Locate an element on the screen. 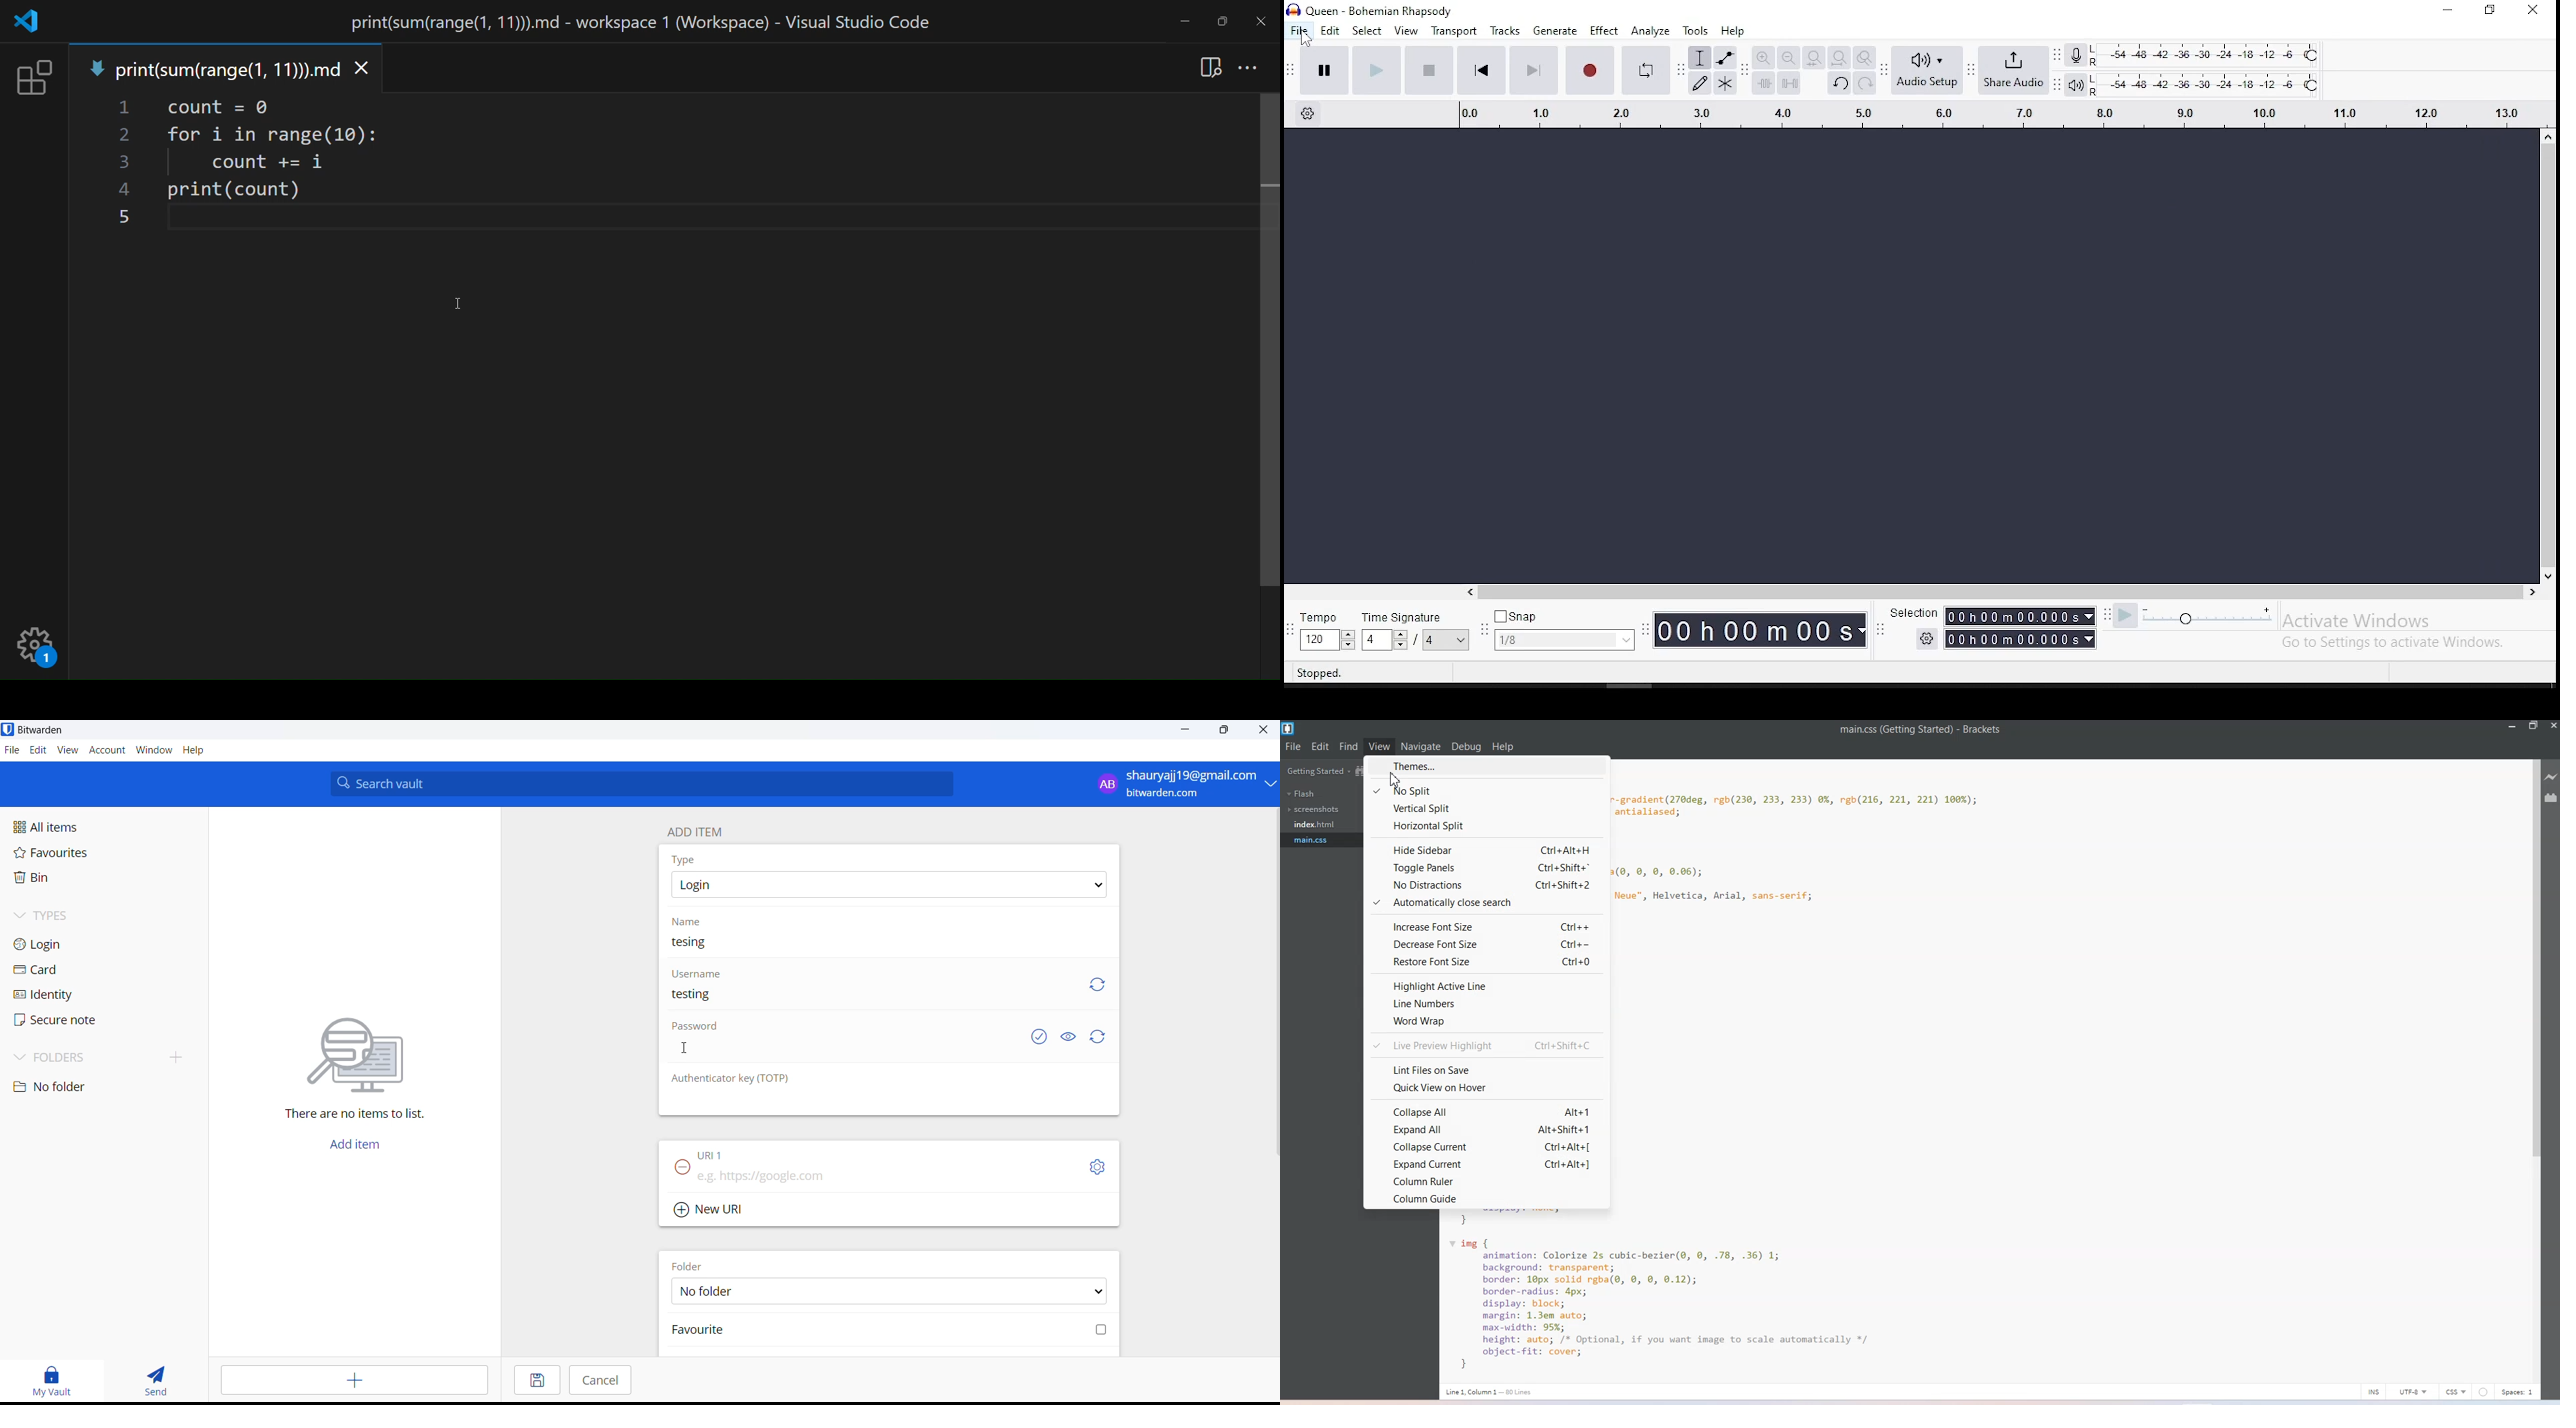 This screenshot has width=2576, height=1428. login and logout options is located at coordinates (1186, 785).